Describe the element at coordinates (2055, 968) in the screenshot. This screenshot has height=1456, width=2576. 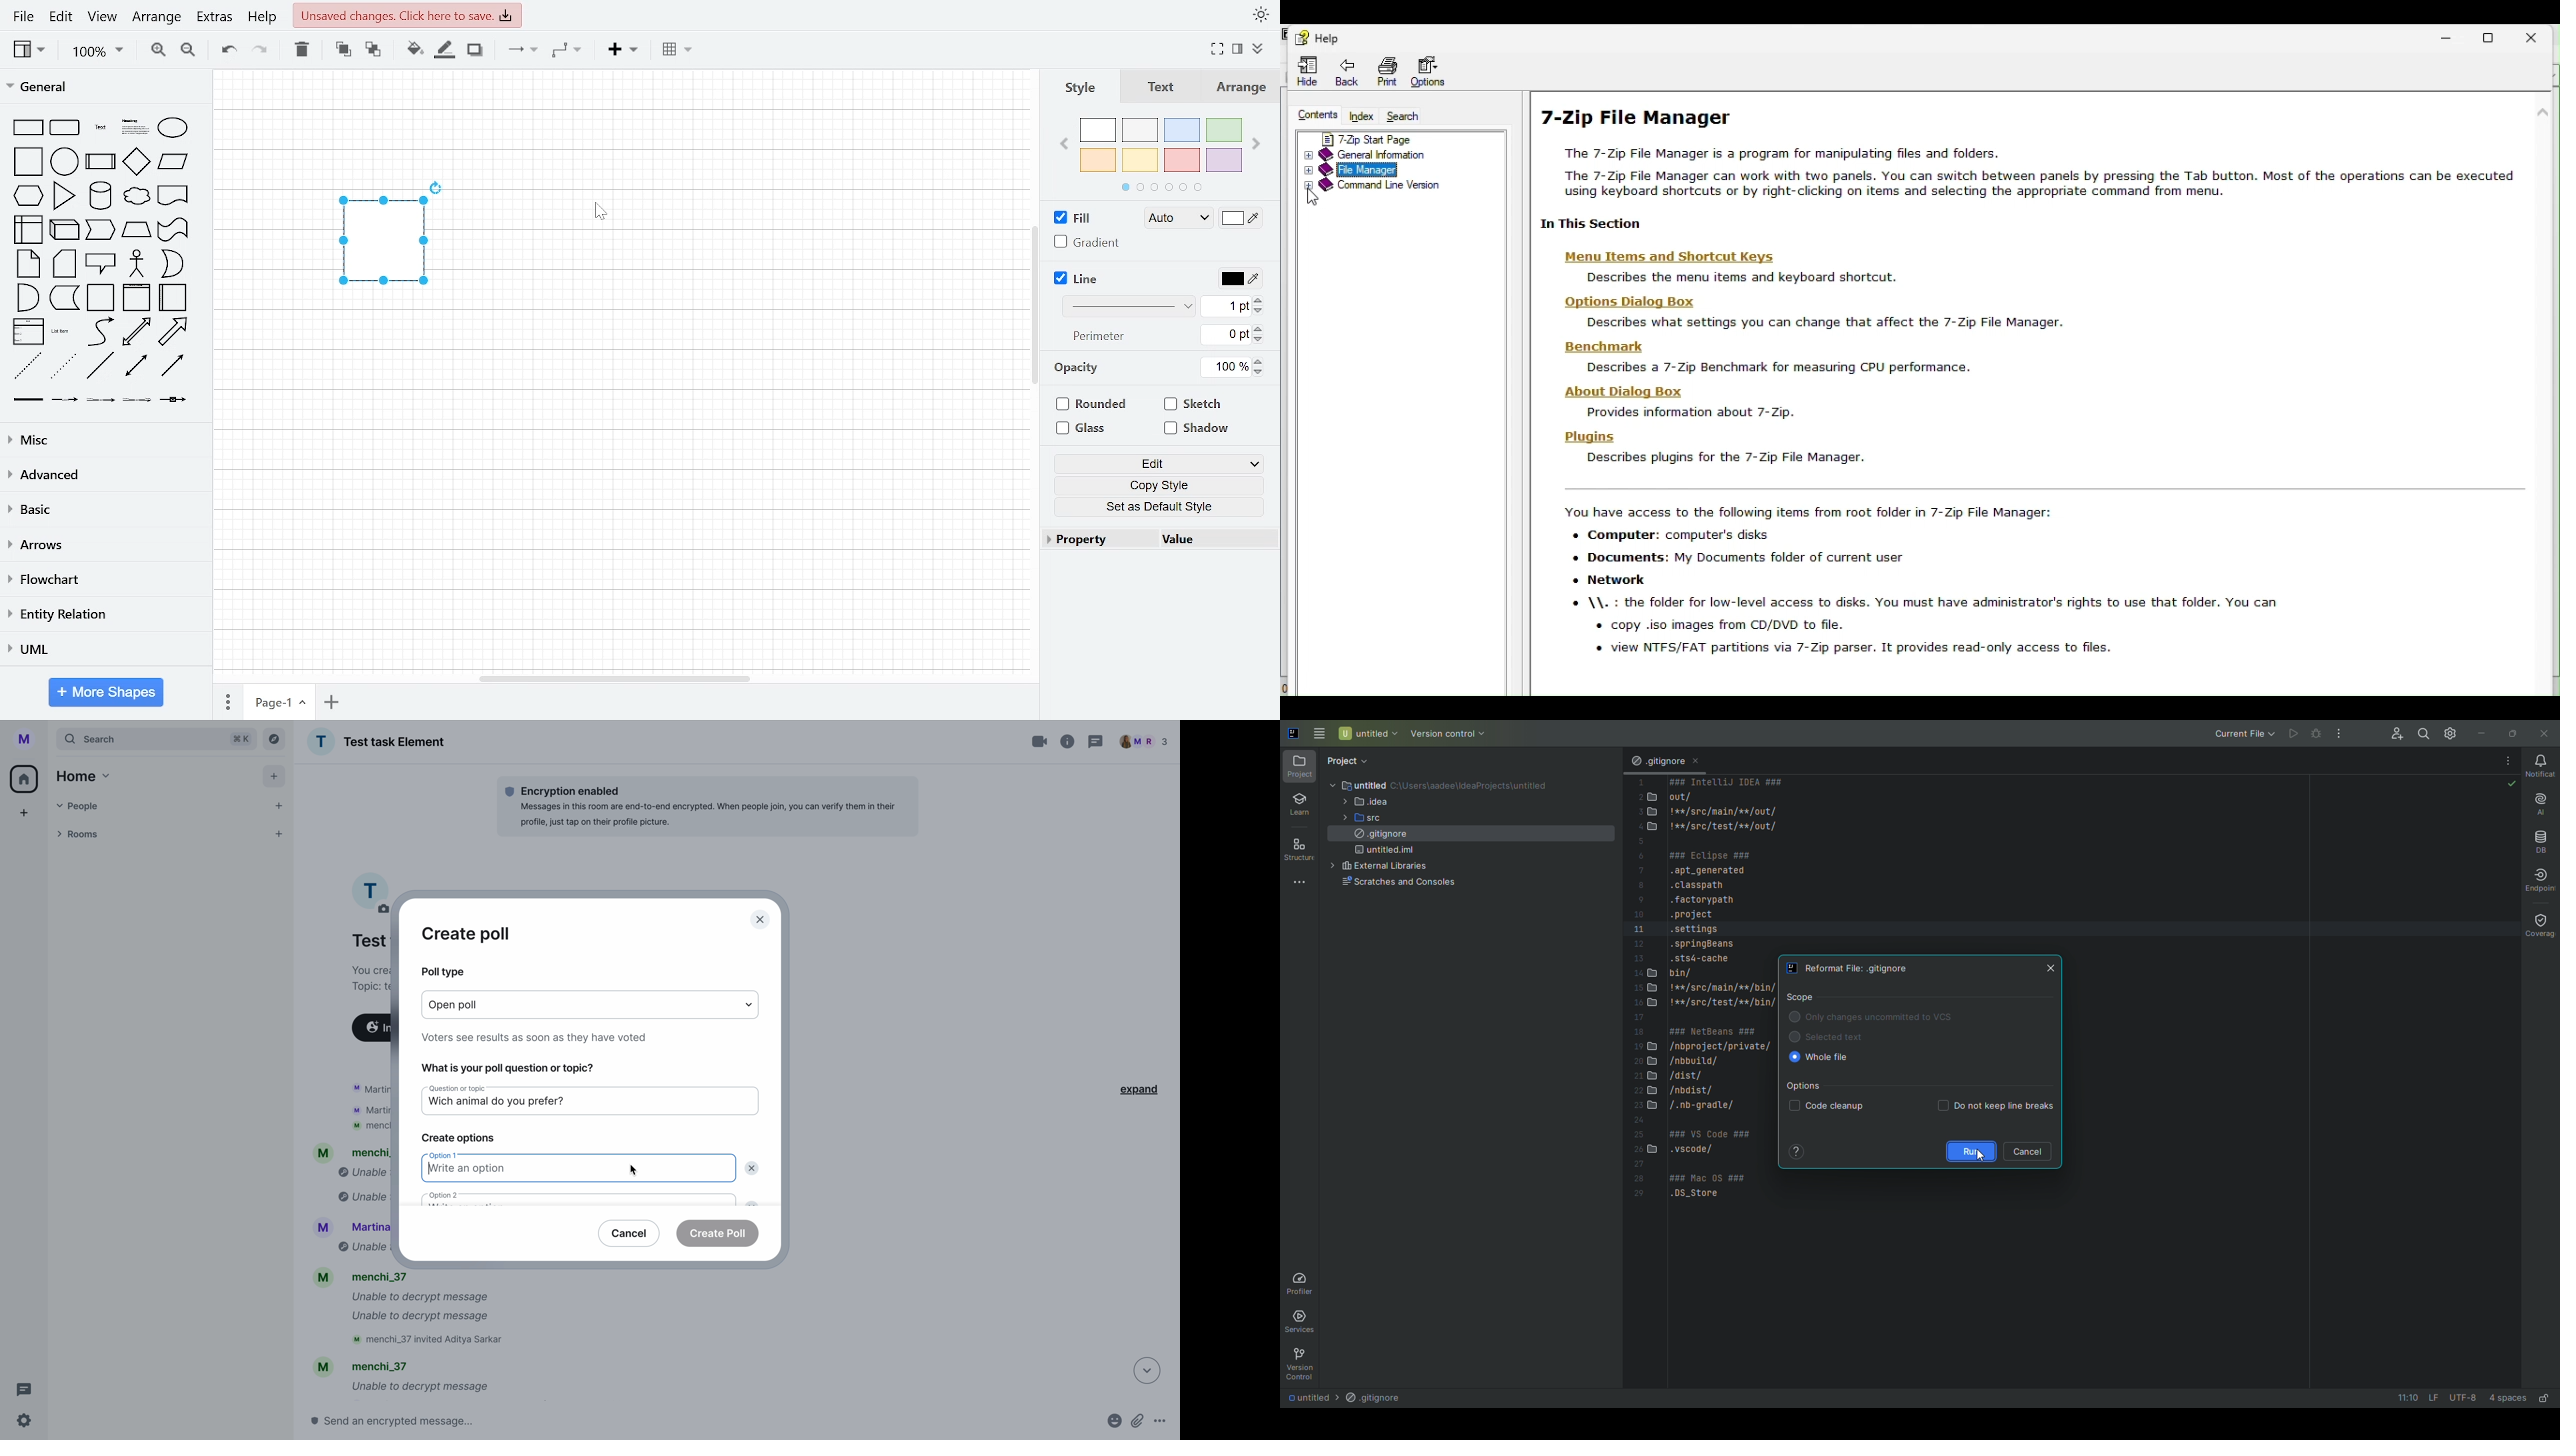
I see `Close` at that location.